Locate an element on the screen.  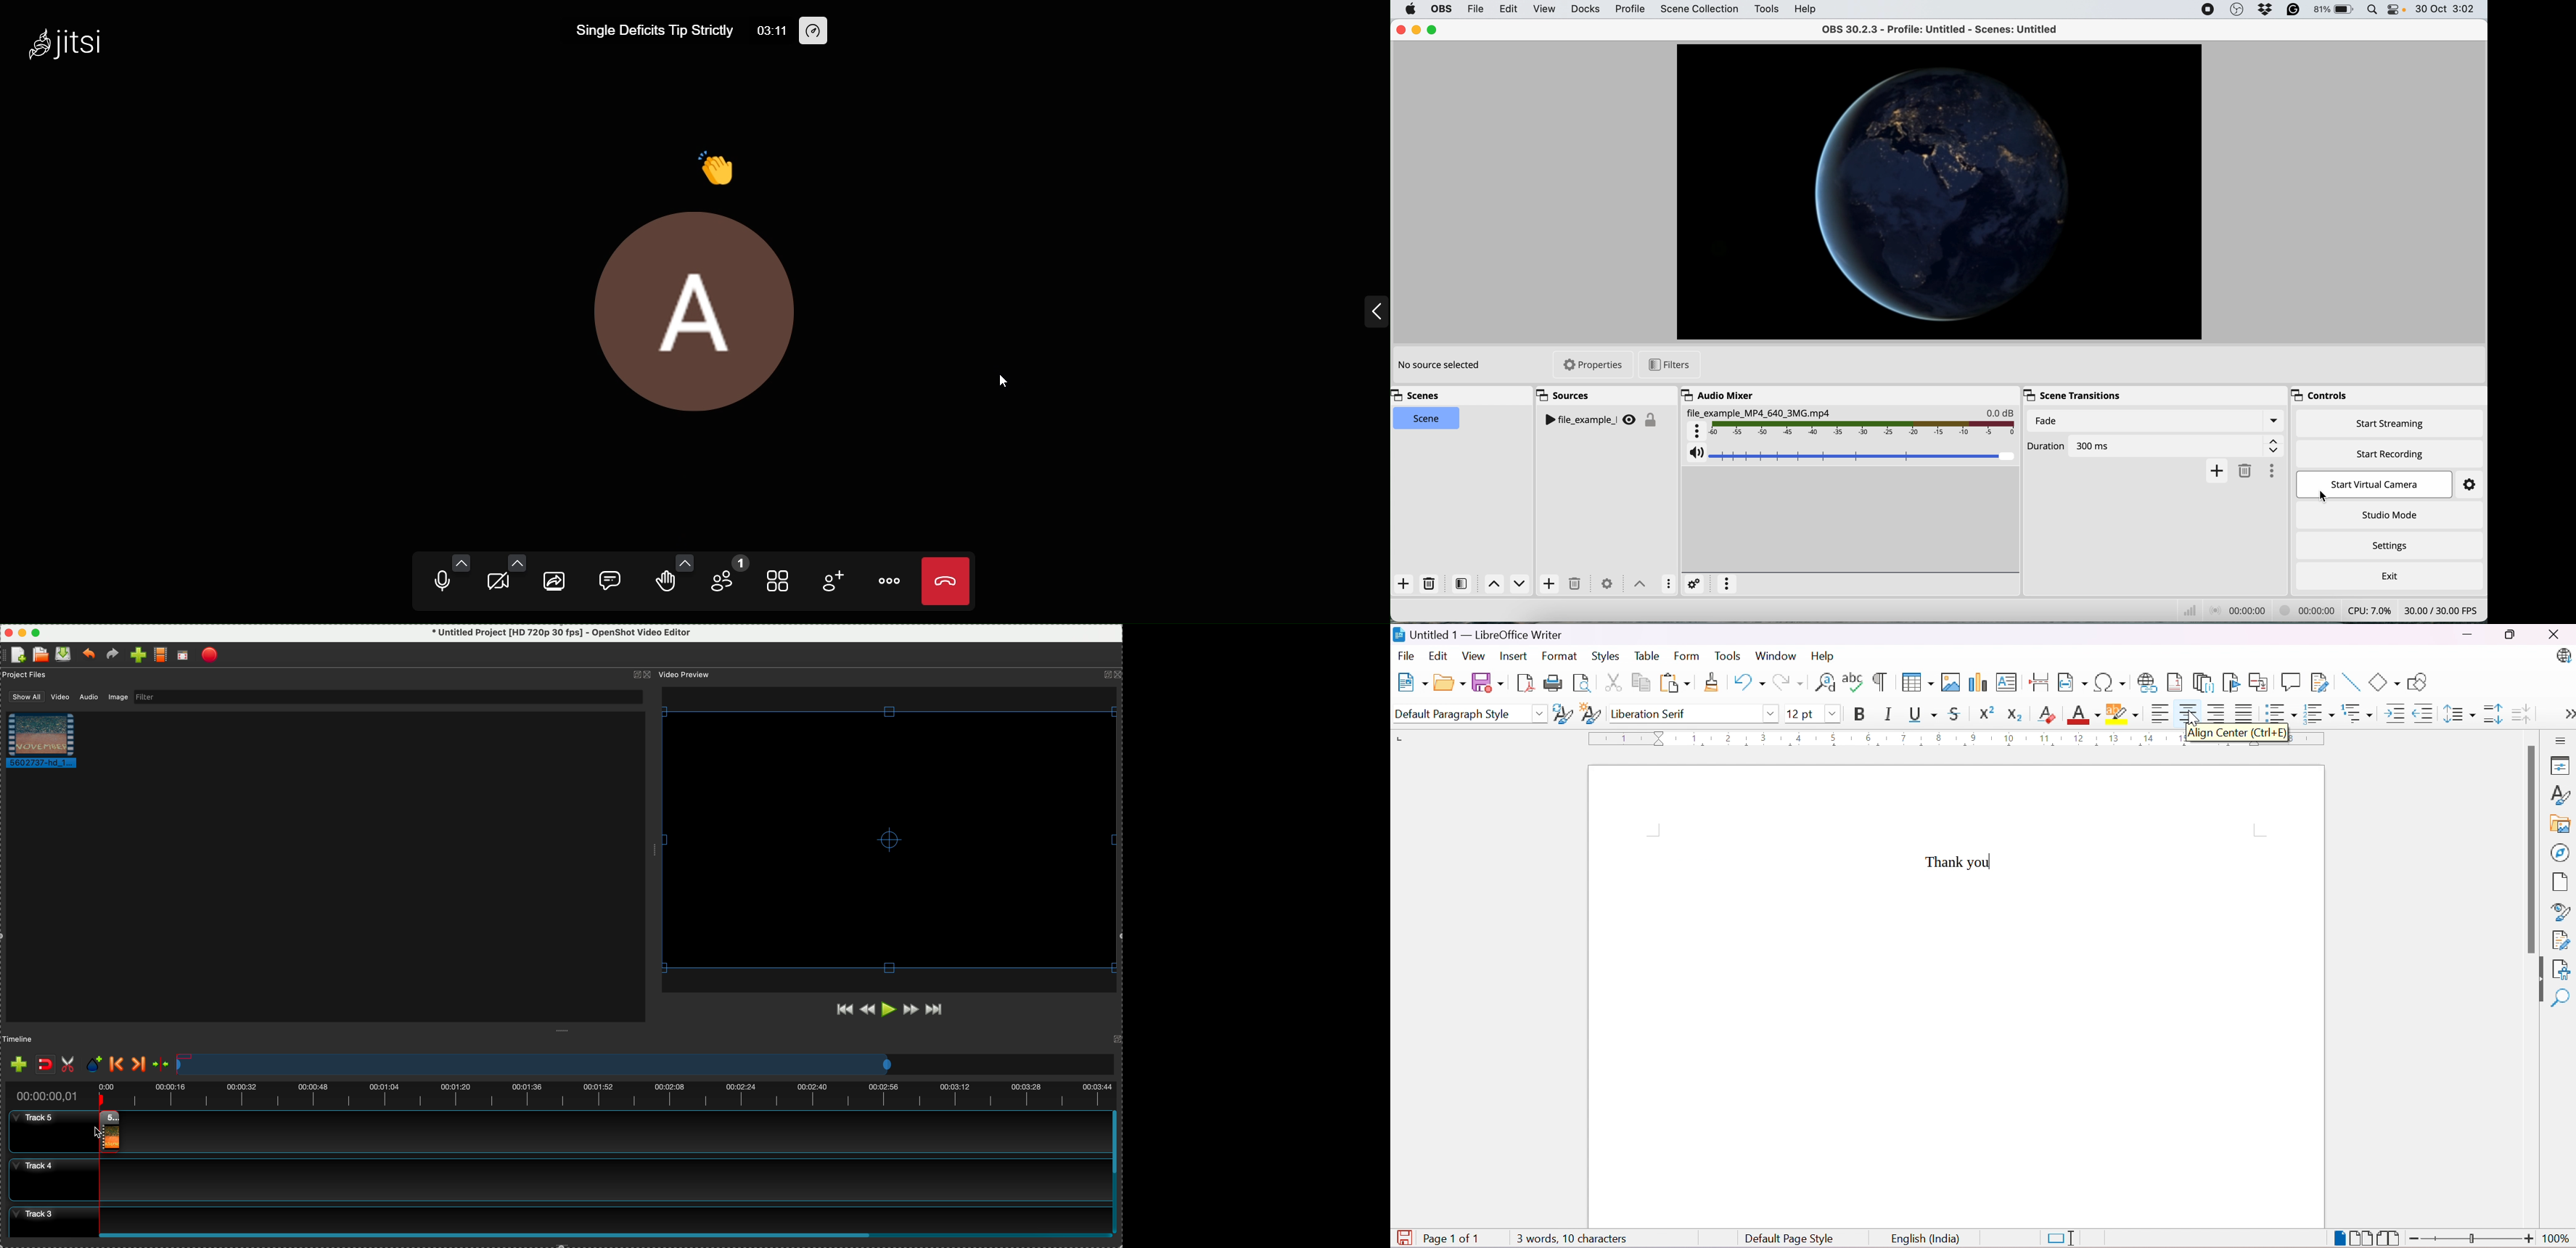
03:11 is located at coordinates (771, 31).